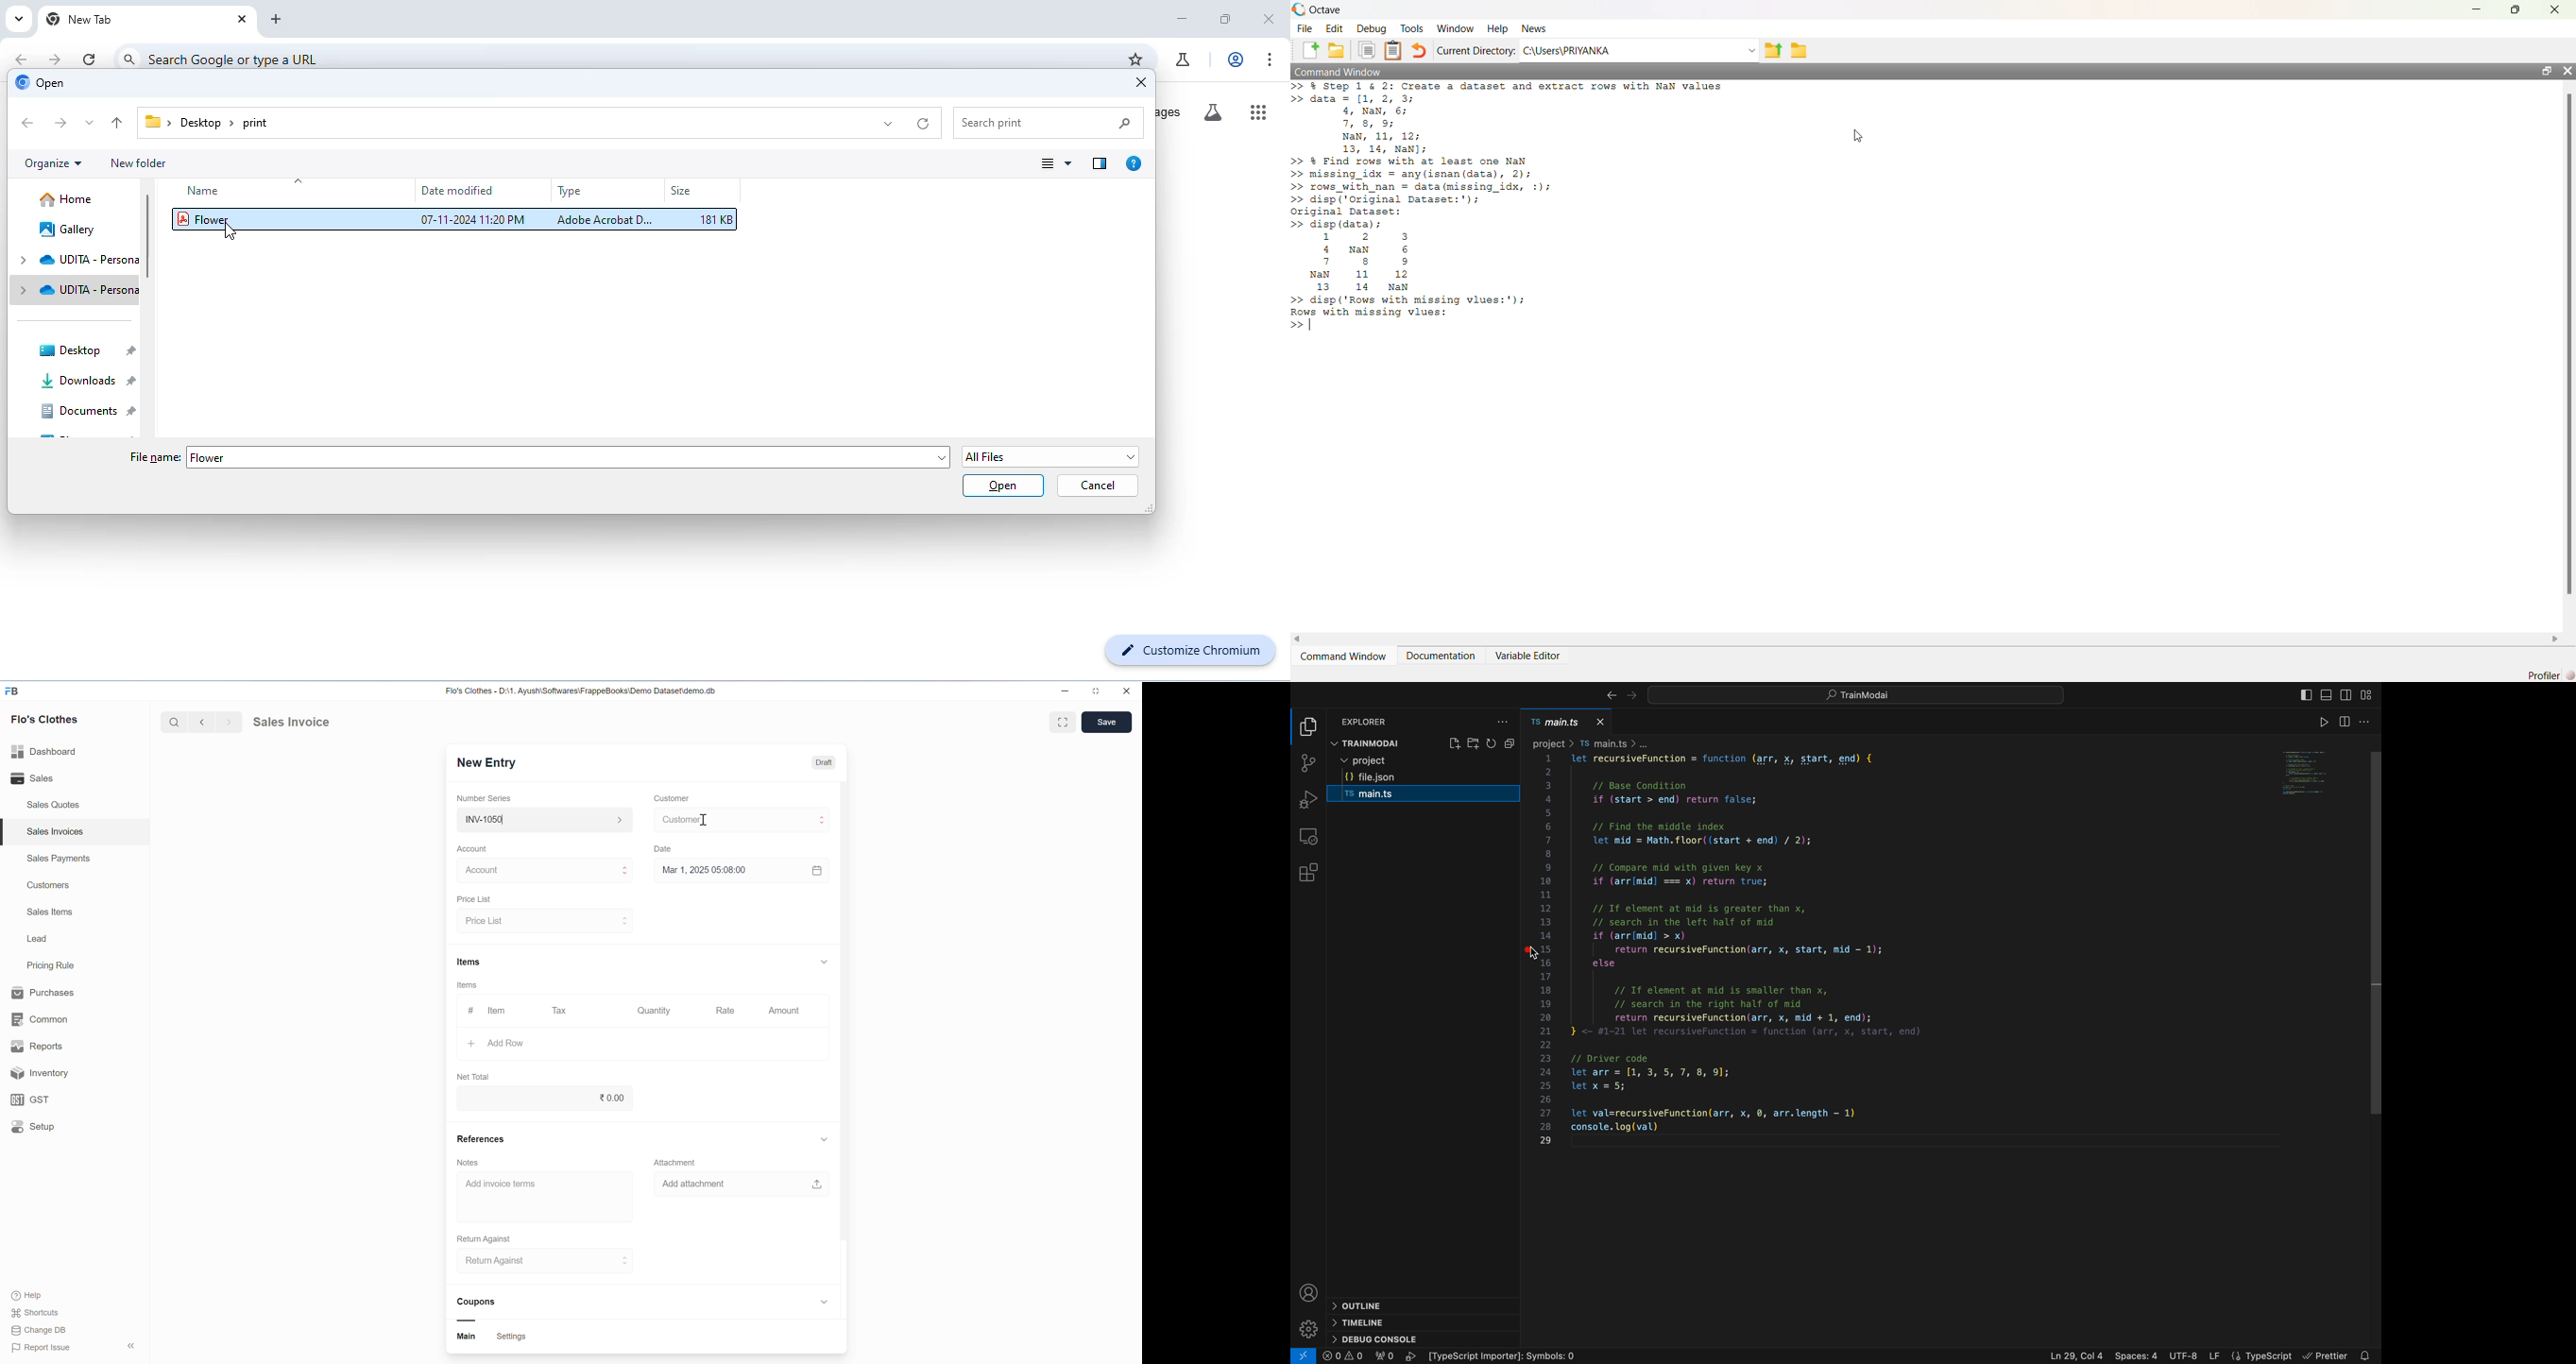 The image size is (2576, 1372). I want to click on Account, so click(474, 848).